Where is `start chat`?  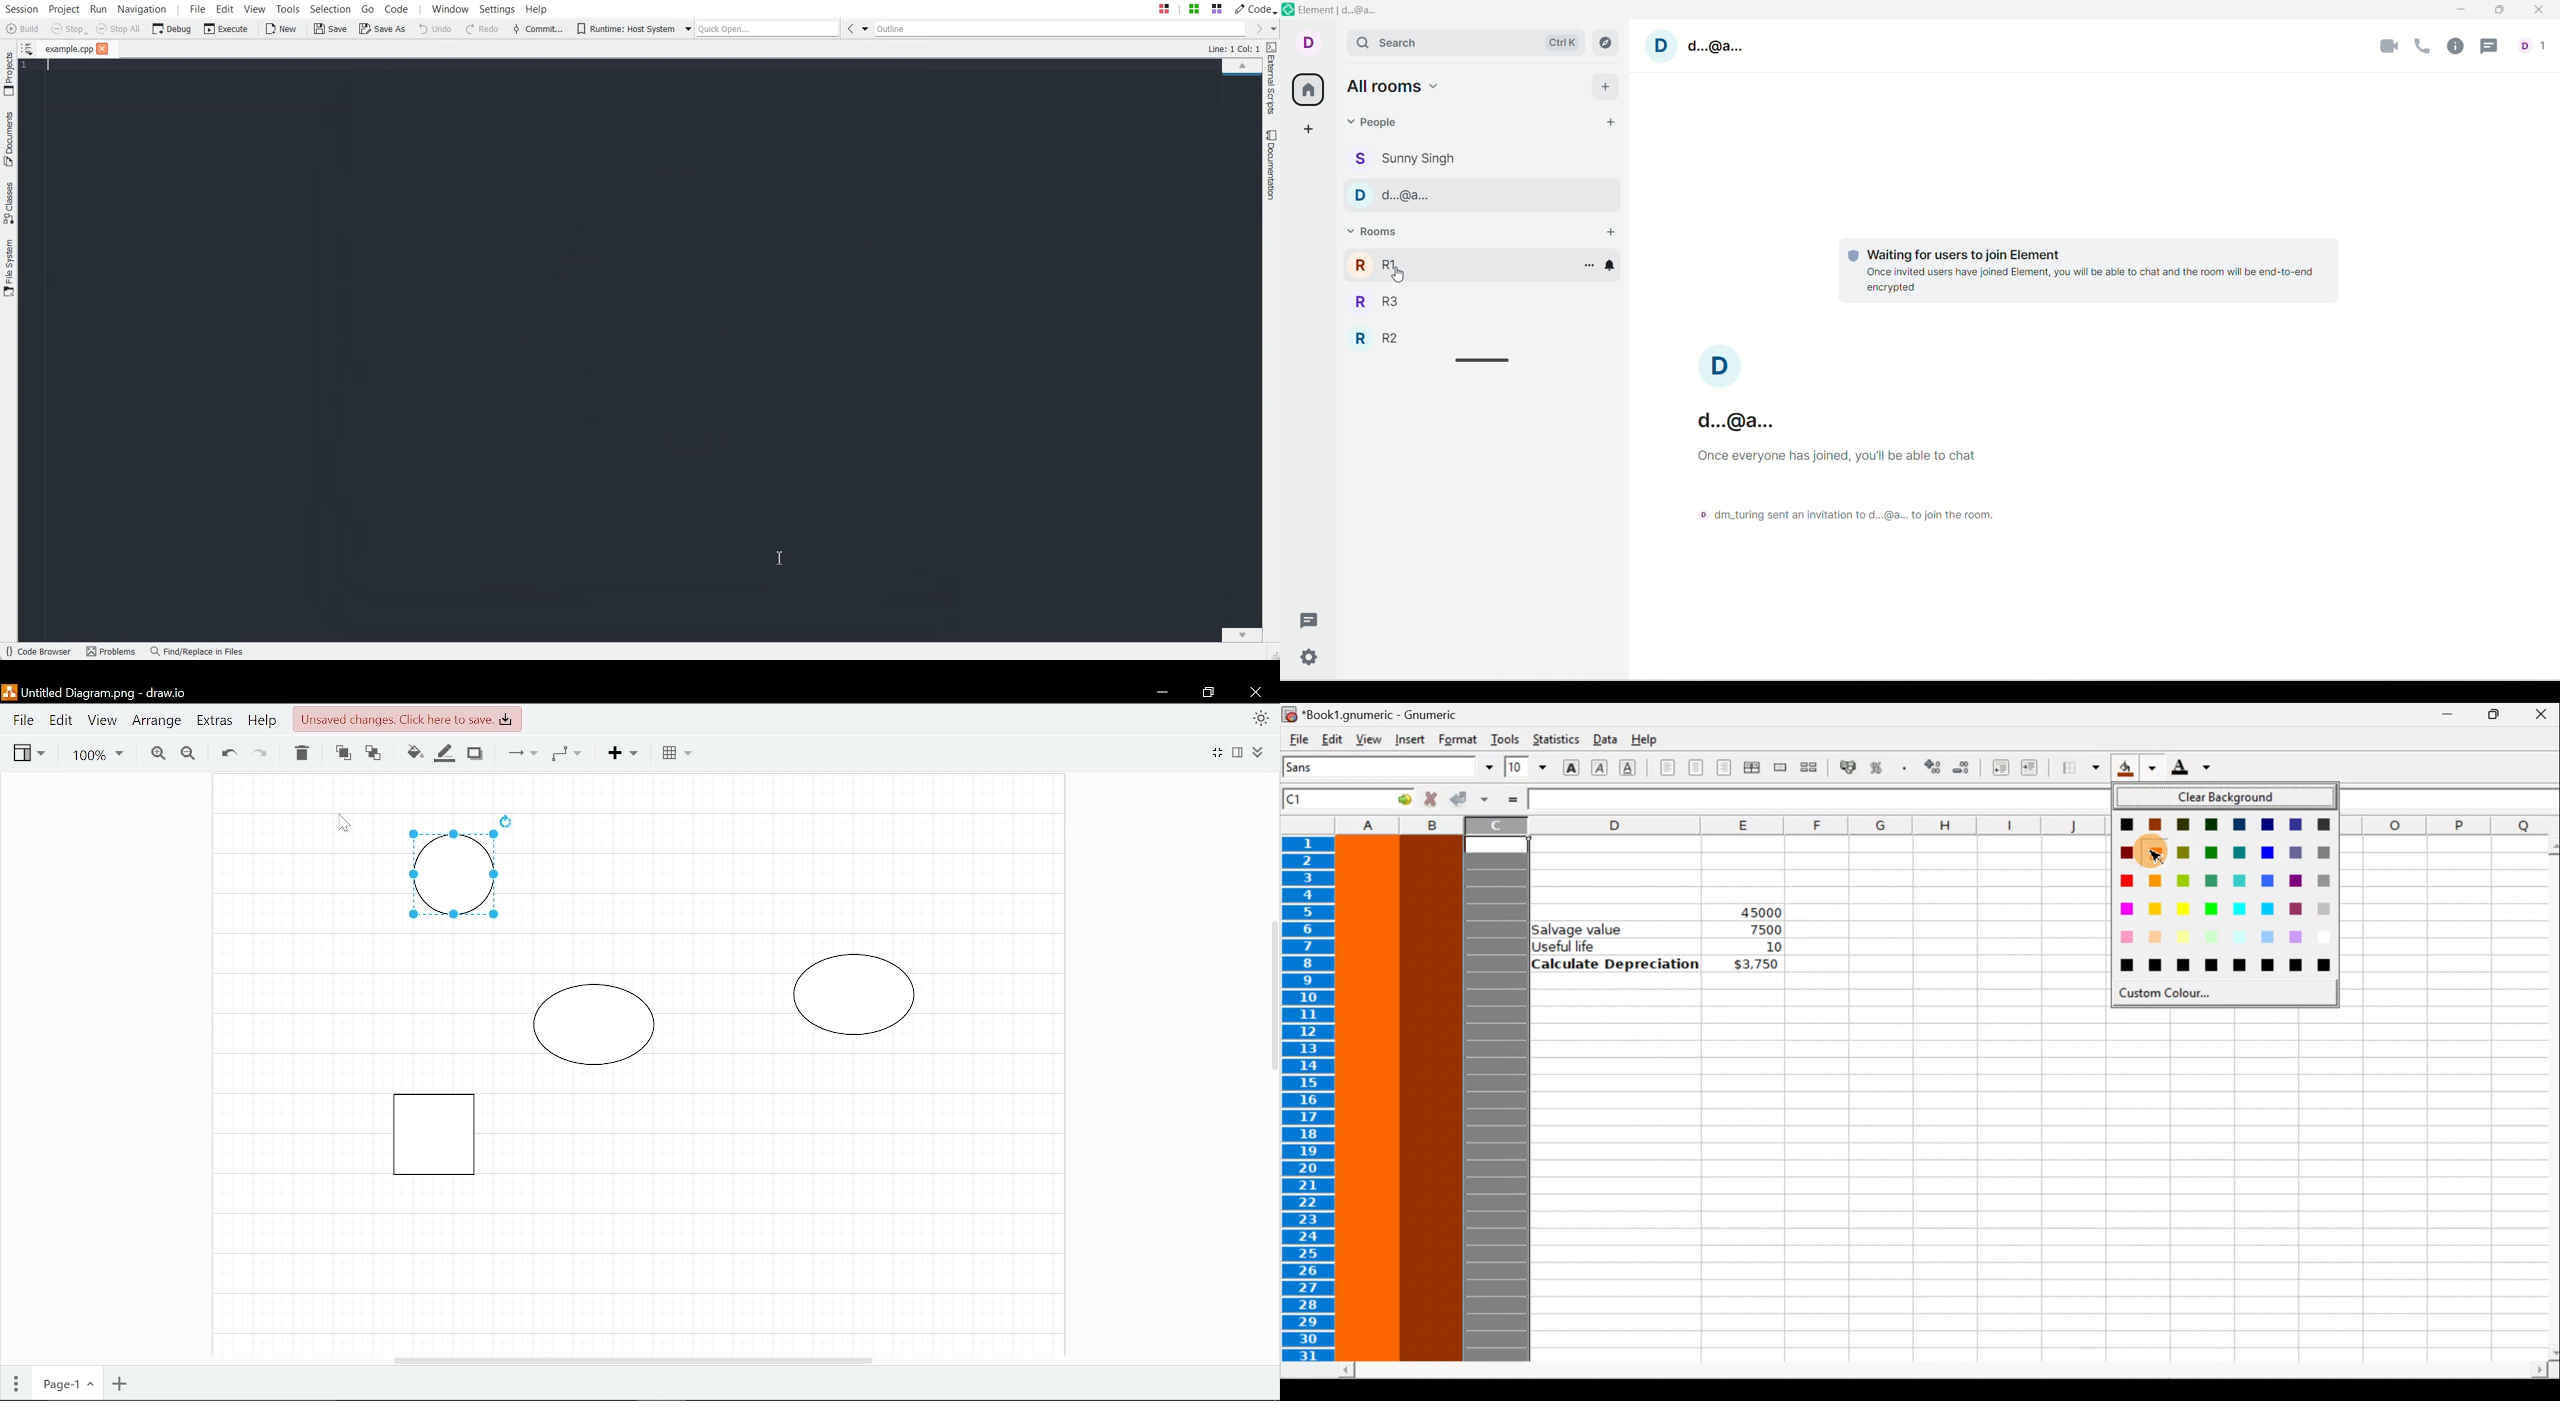
start chat is located at coordinates (1609, 119).